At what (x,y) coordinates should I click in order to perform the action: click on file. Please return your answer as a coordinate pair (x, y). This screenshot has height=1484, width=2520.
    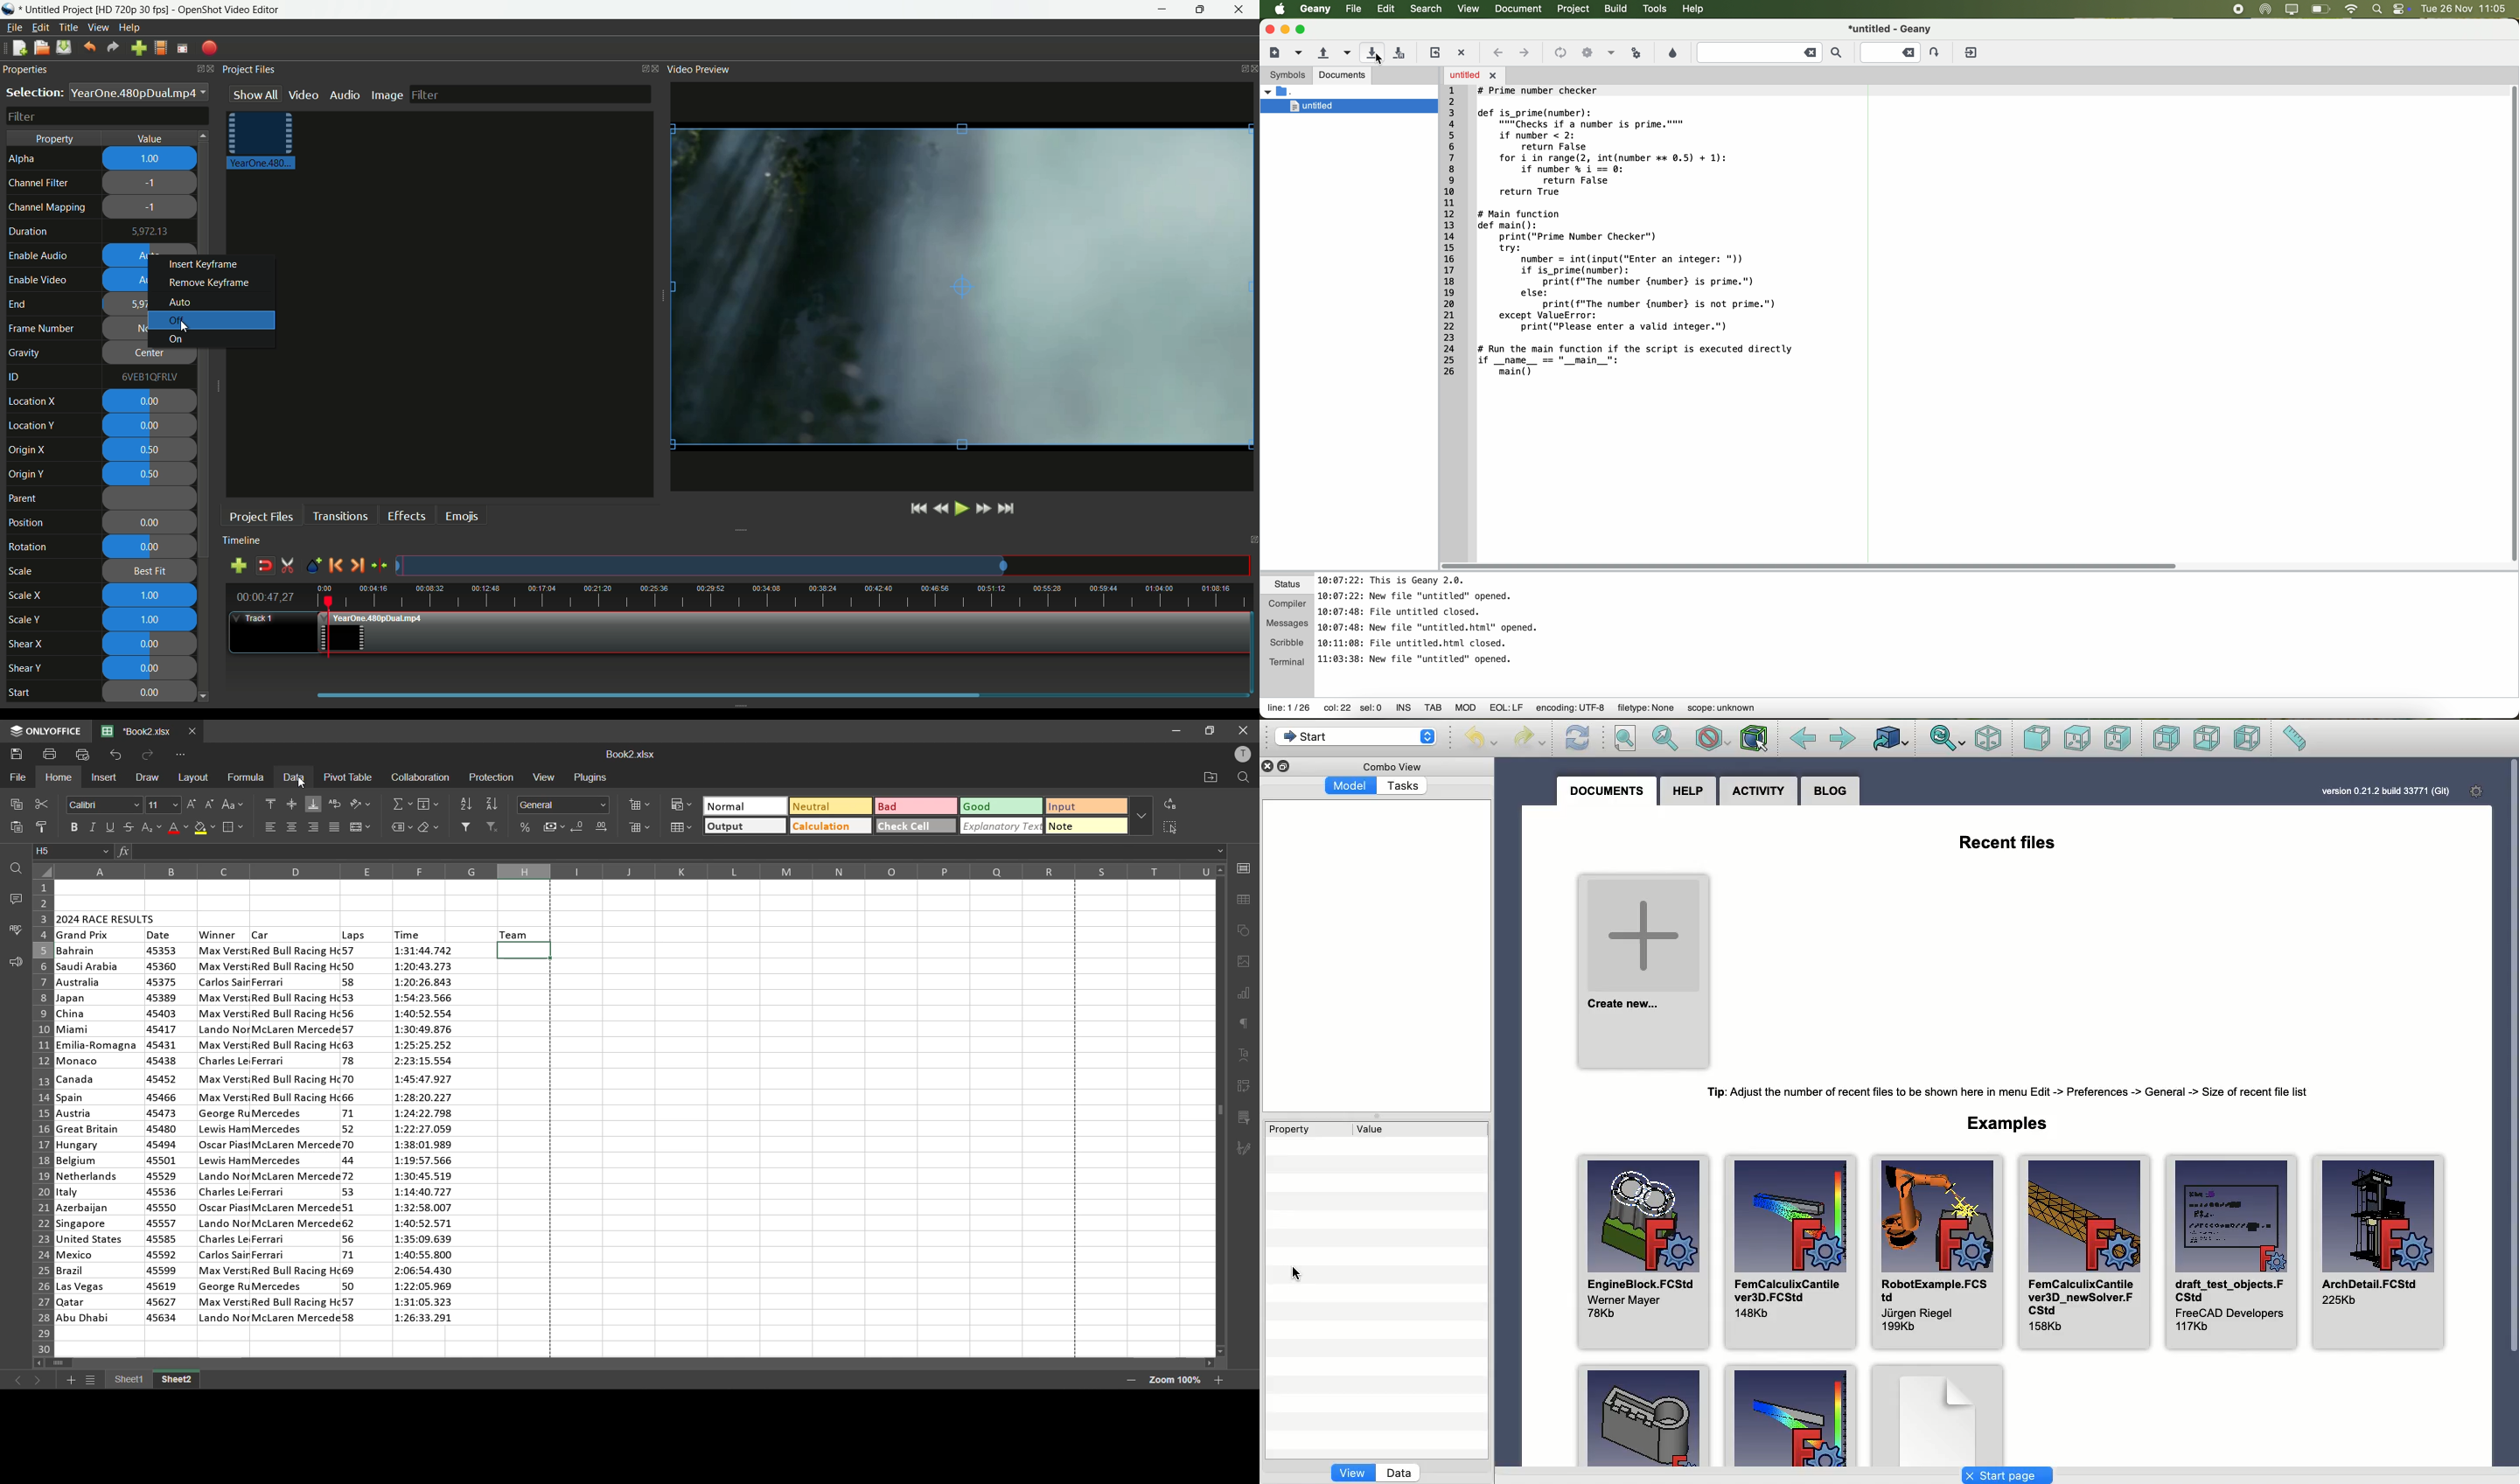
    Looking at the image, I should click on (16, 777).